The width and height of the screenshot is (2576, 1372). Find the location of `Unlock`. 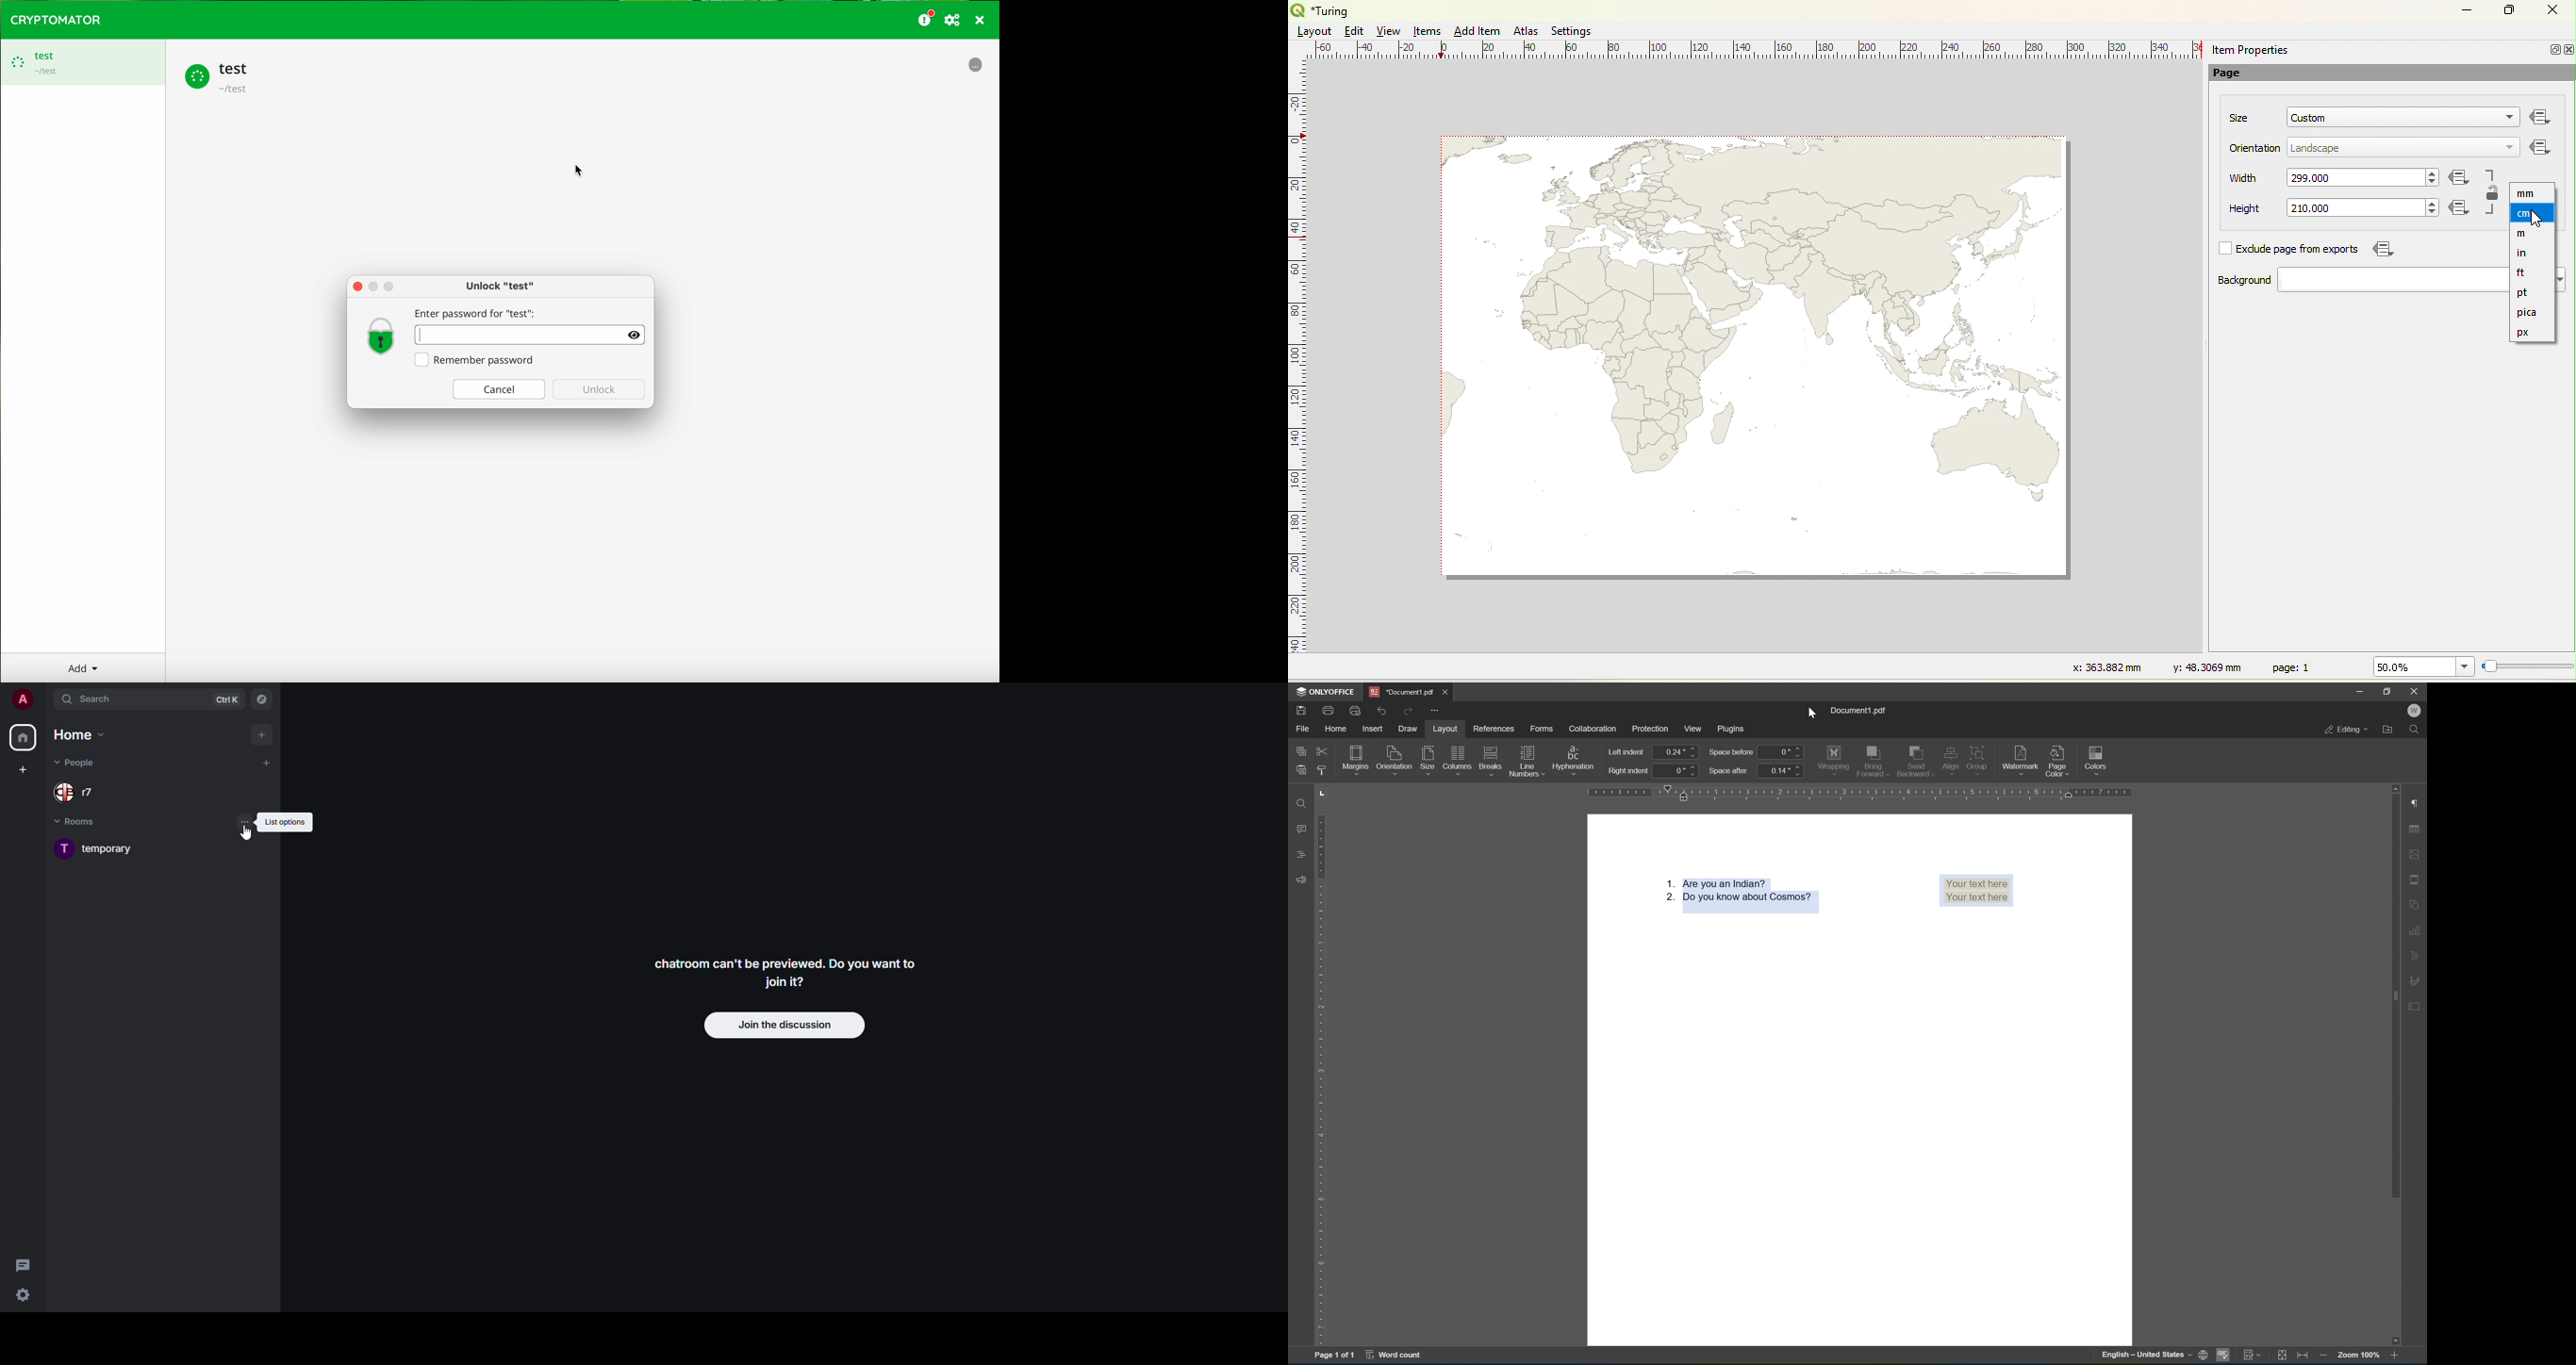

Unlock is located at coordinates (600, 389).